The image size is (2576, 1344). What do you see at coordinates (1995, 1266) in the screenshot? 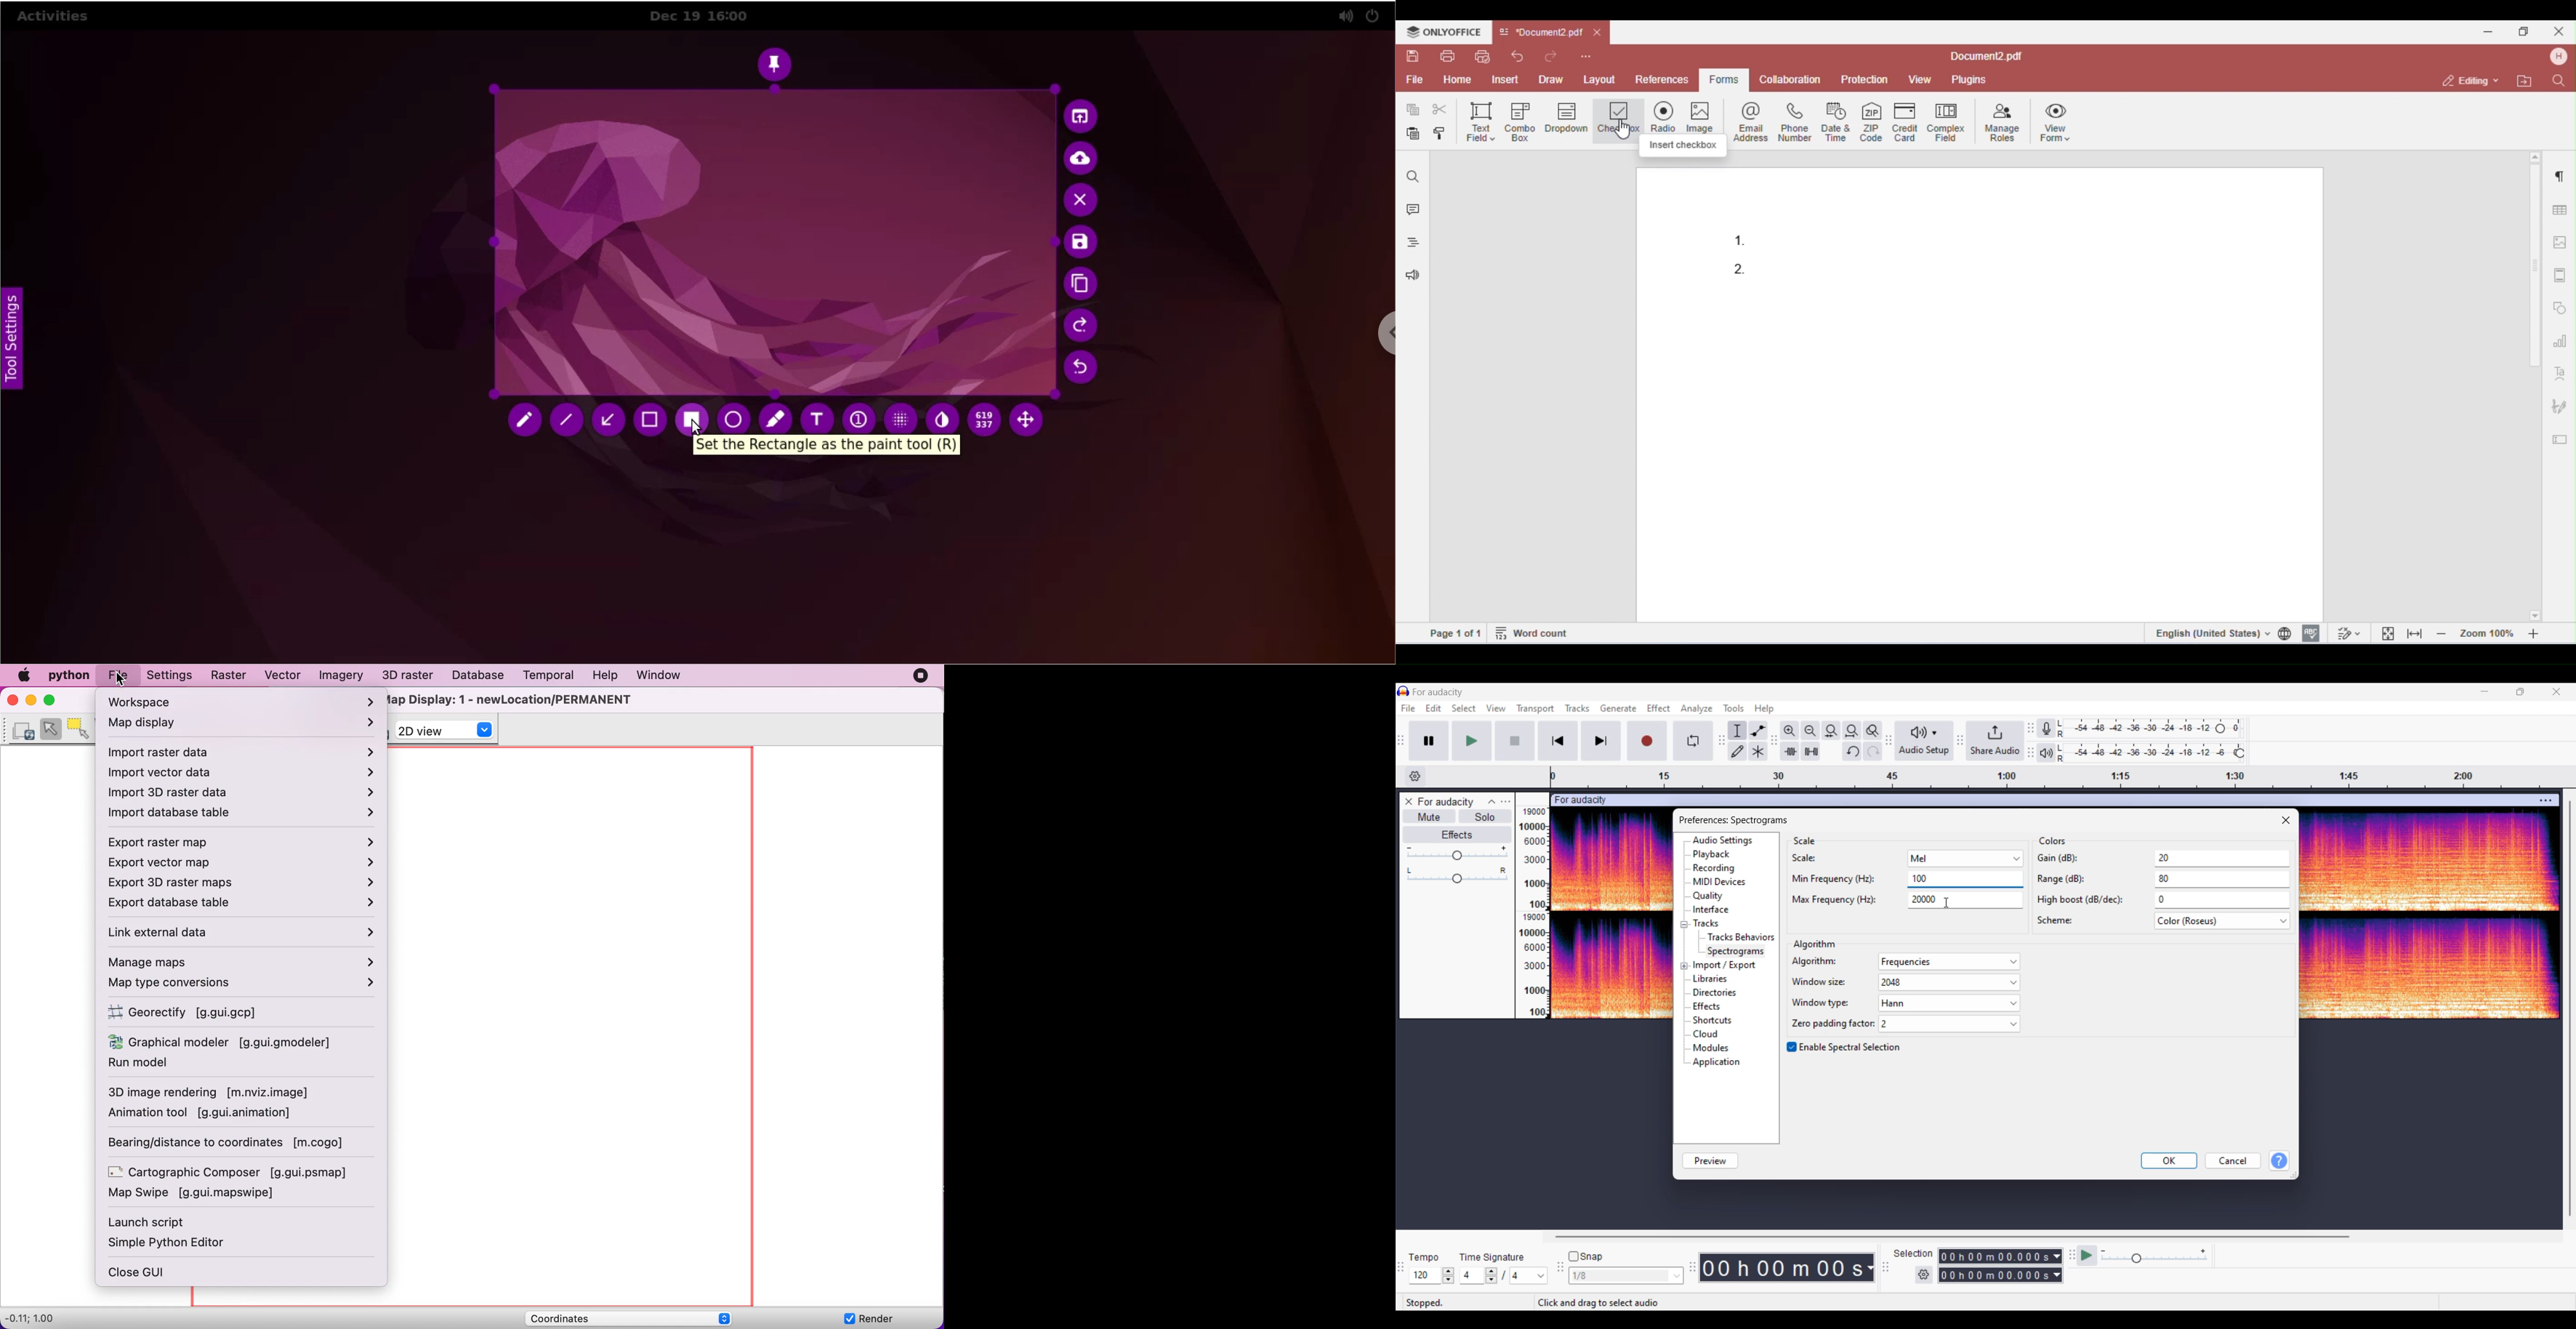
I see `Selection duration` at bounding box center [1995, 1266].